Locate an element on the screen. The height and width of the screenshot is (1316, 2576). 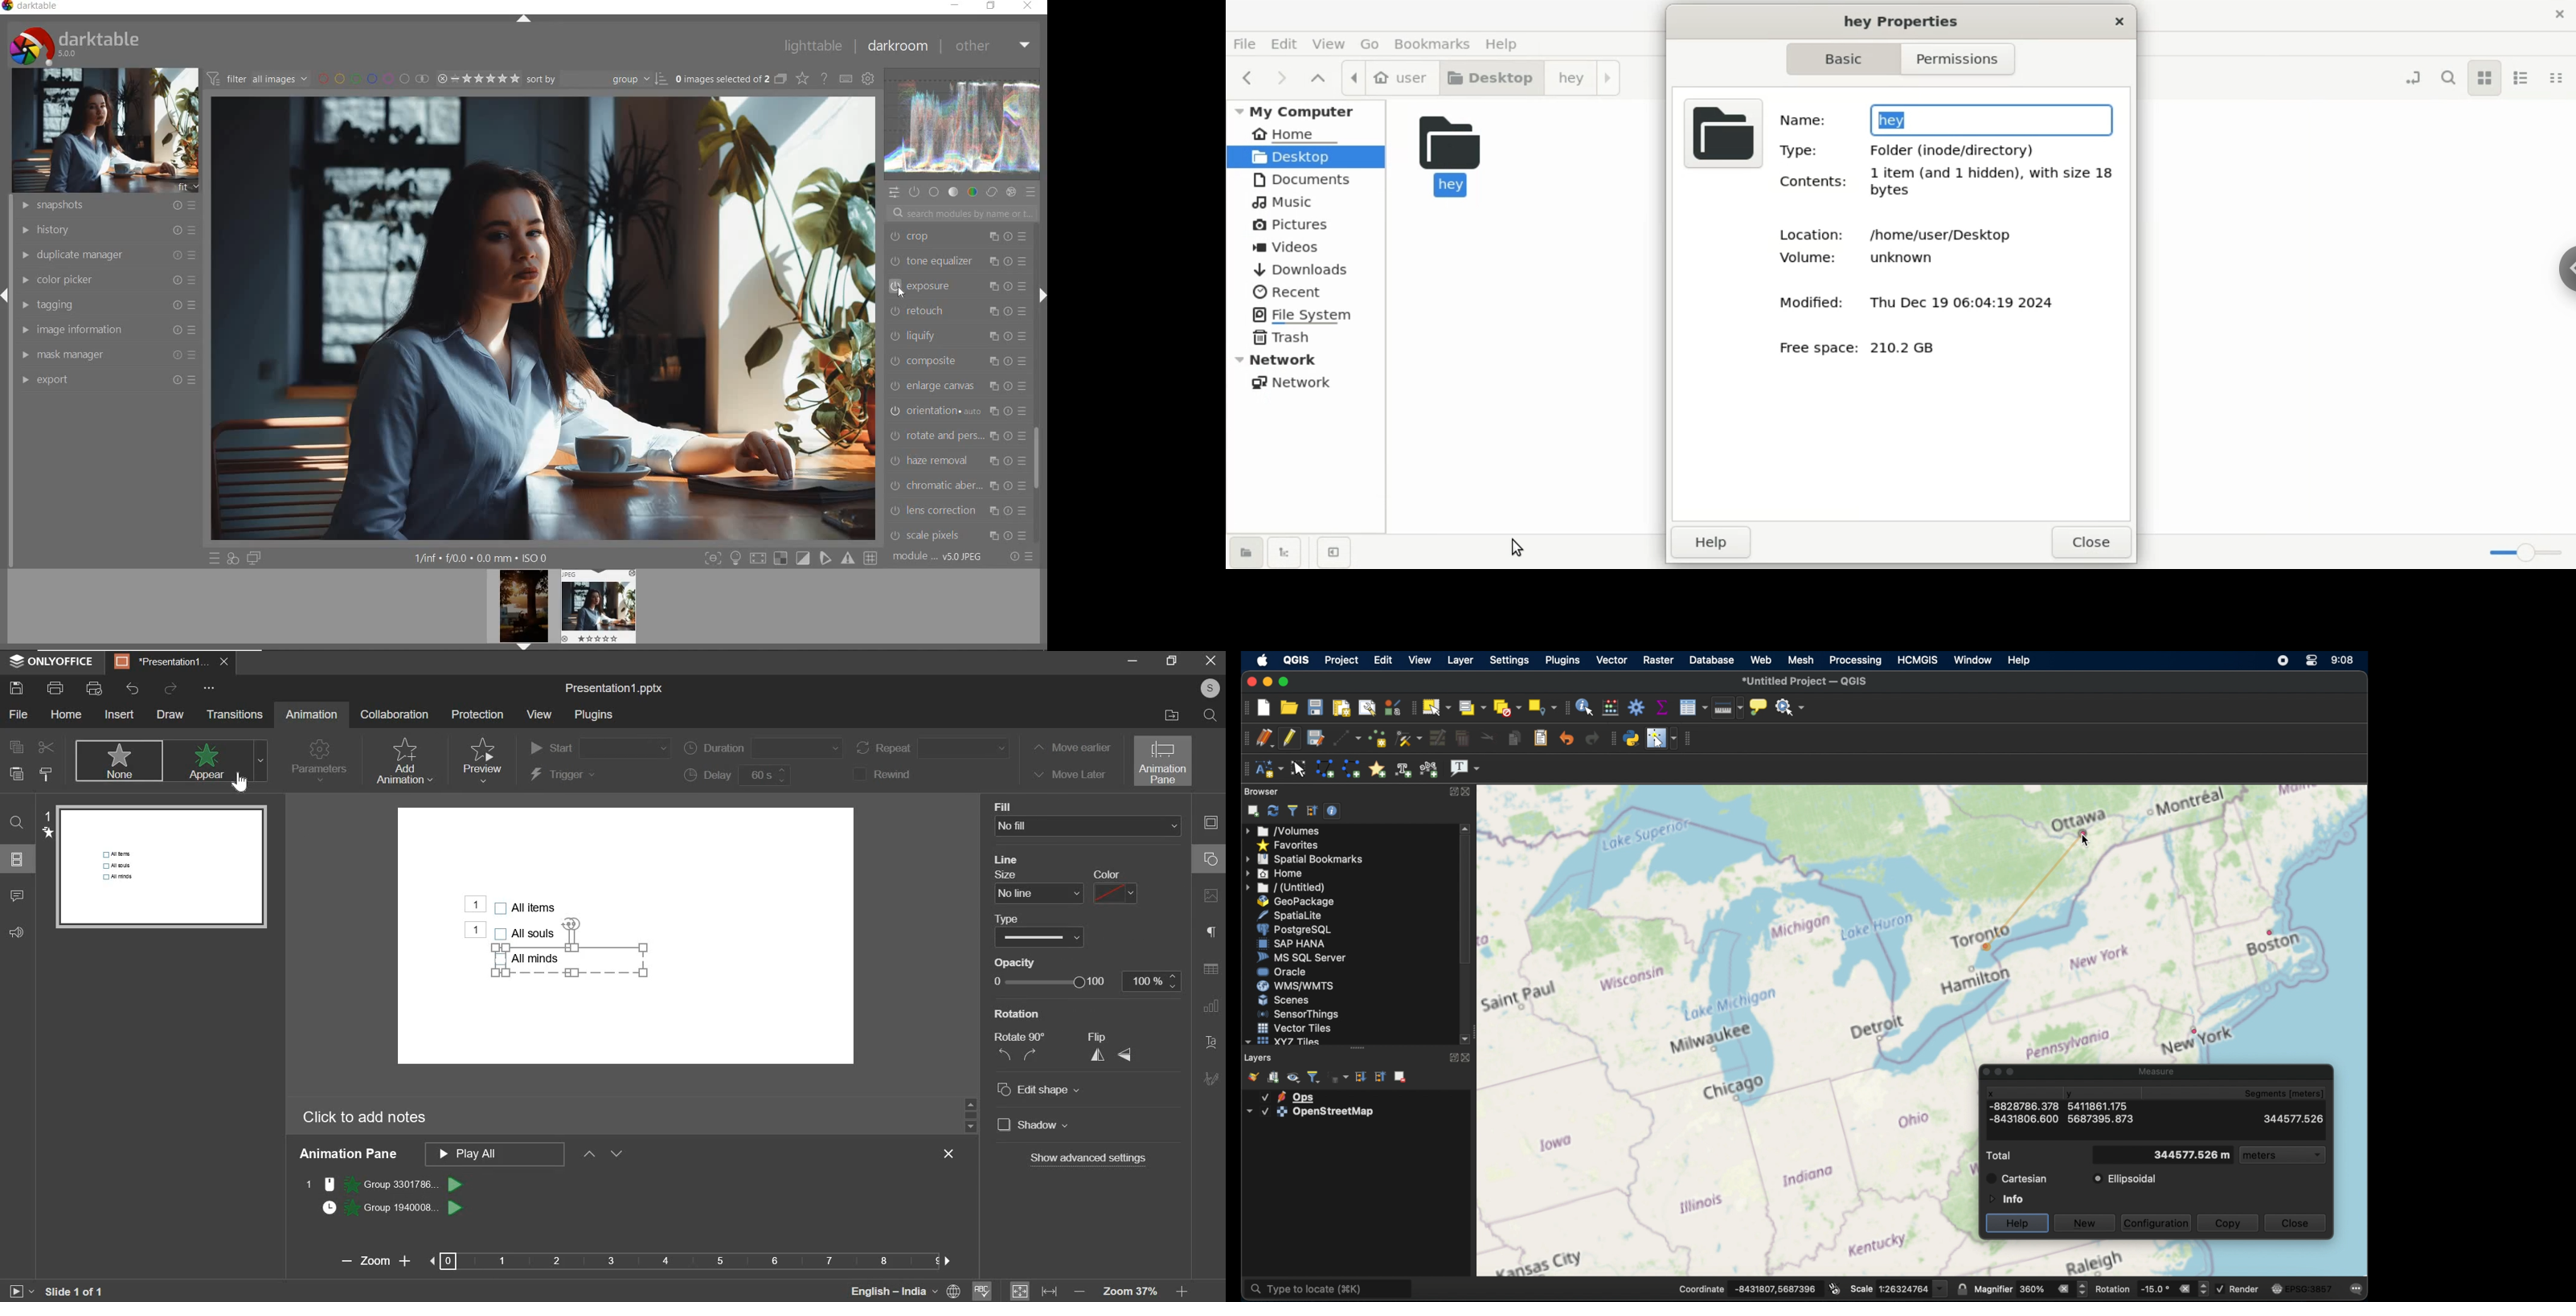
animation is located at coordinates (311, 714).